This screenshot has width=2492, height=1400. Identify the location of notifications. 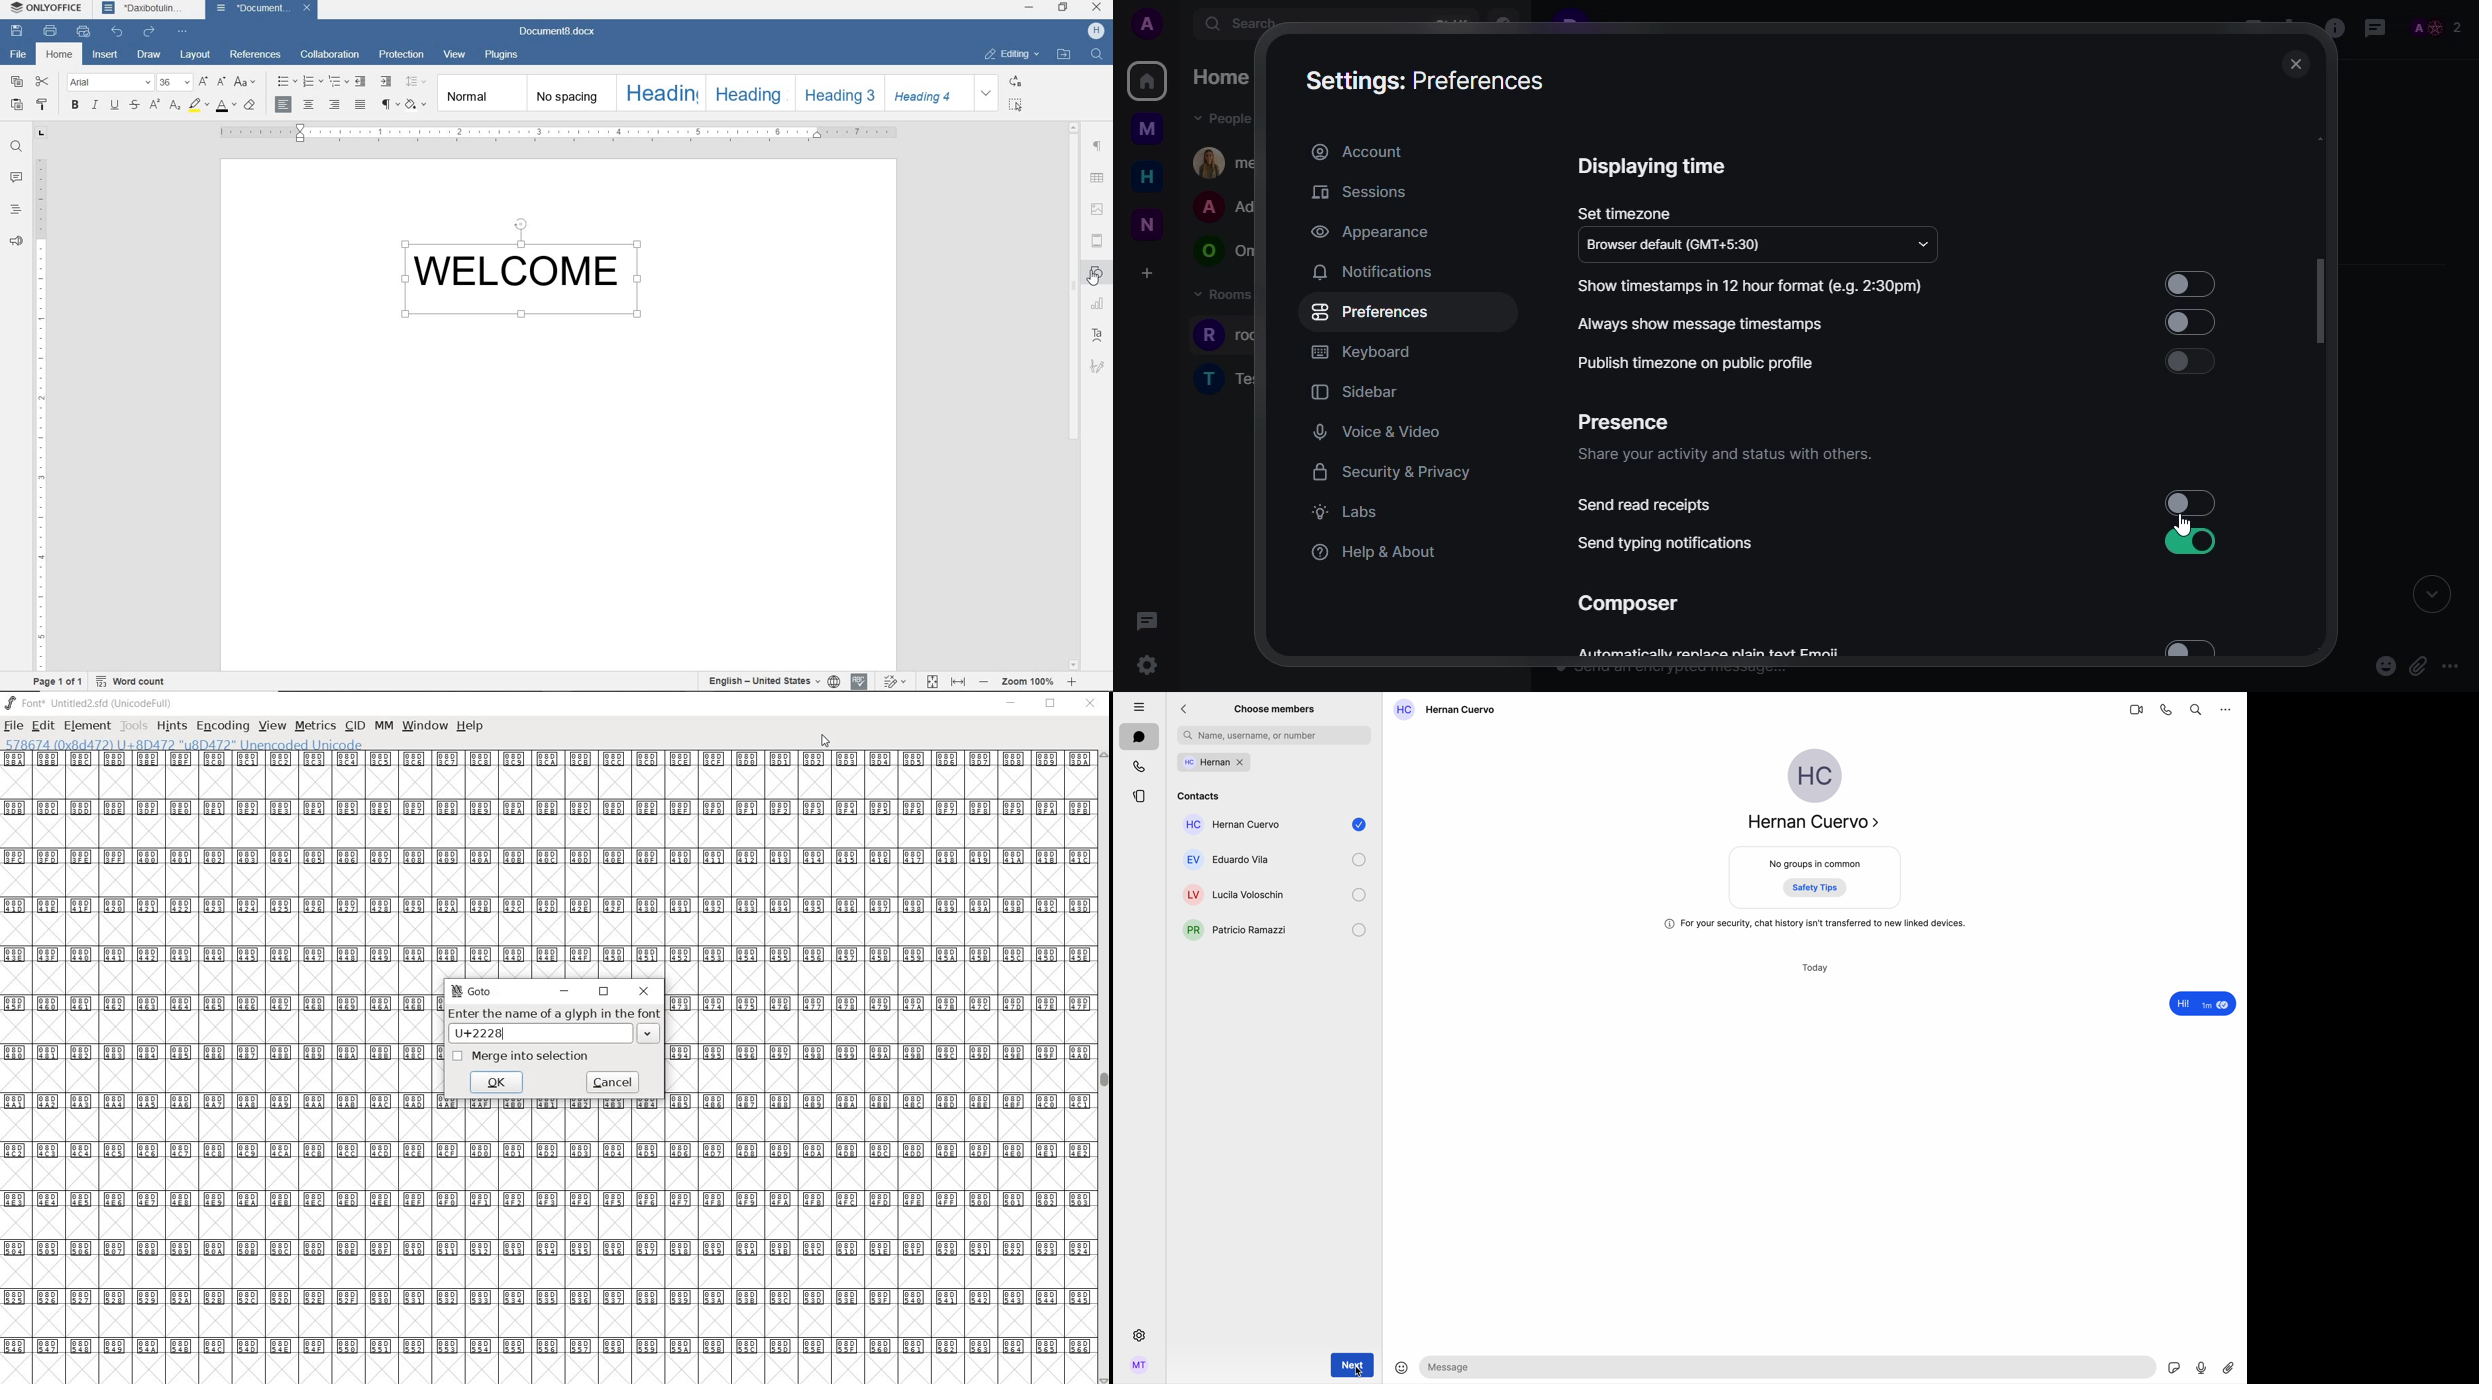
(1372, 271).